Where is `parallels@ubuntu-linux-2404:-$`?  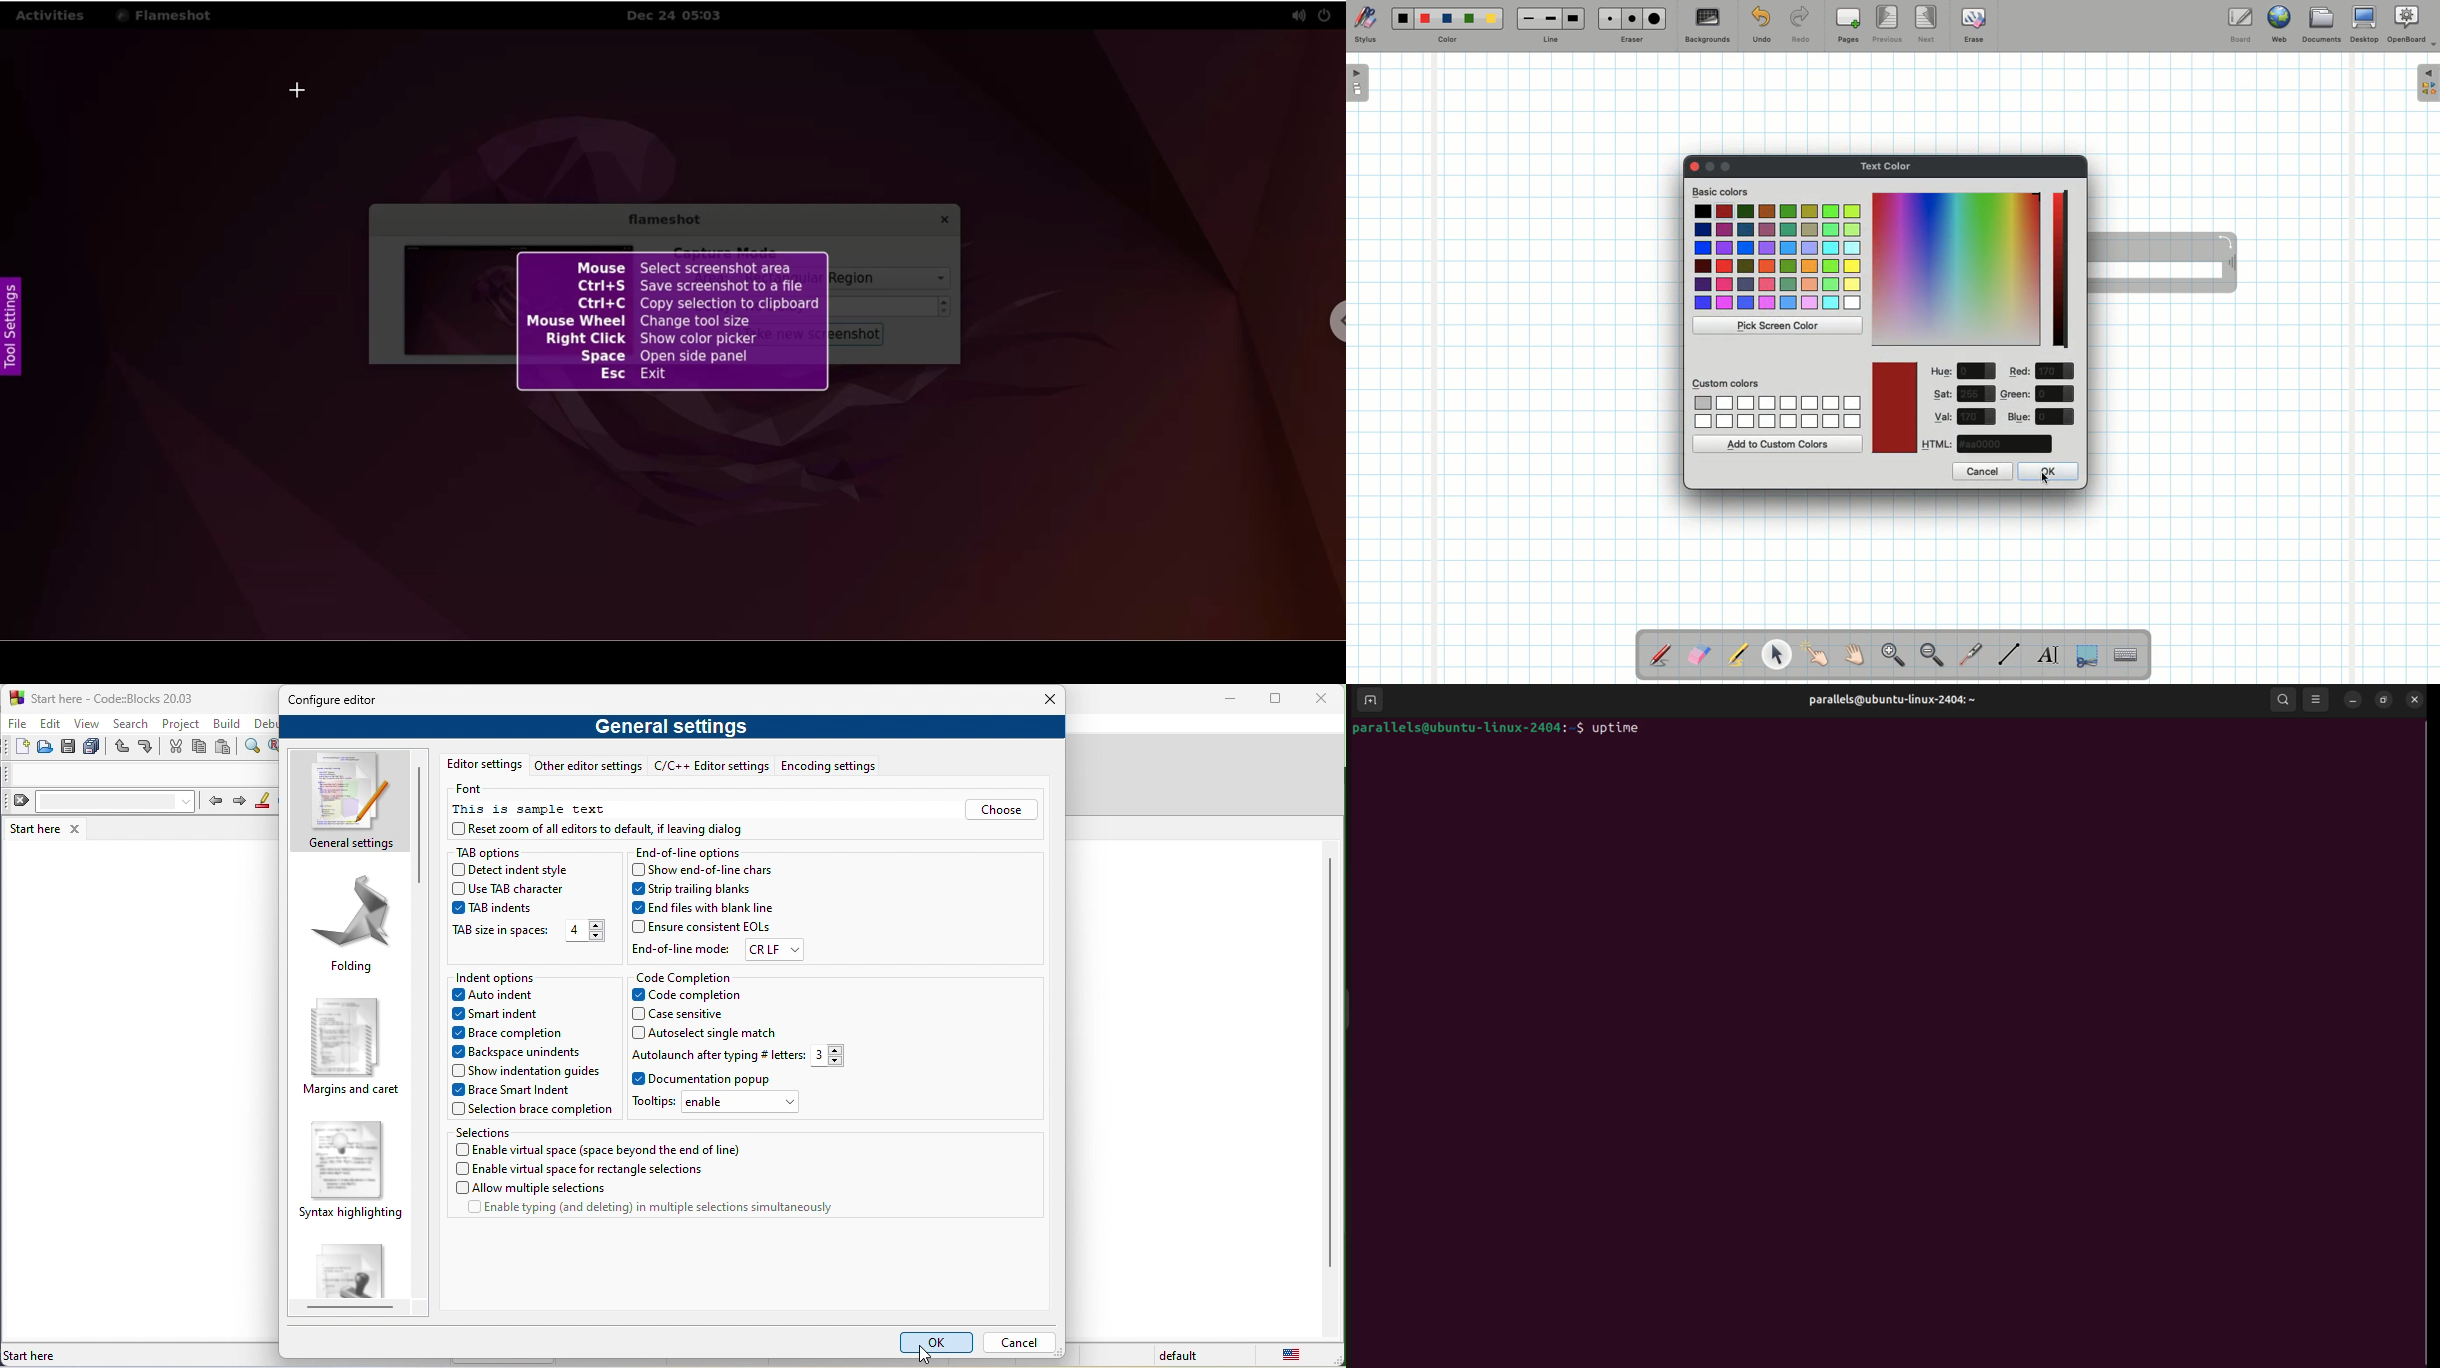
parallels@ubuntu-linux-2404:-$ is located at coordinates (1467, 732).